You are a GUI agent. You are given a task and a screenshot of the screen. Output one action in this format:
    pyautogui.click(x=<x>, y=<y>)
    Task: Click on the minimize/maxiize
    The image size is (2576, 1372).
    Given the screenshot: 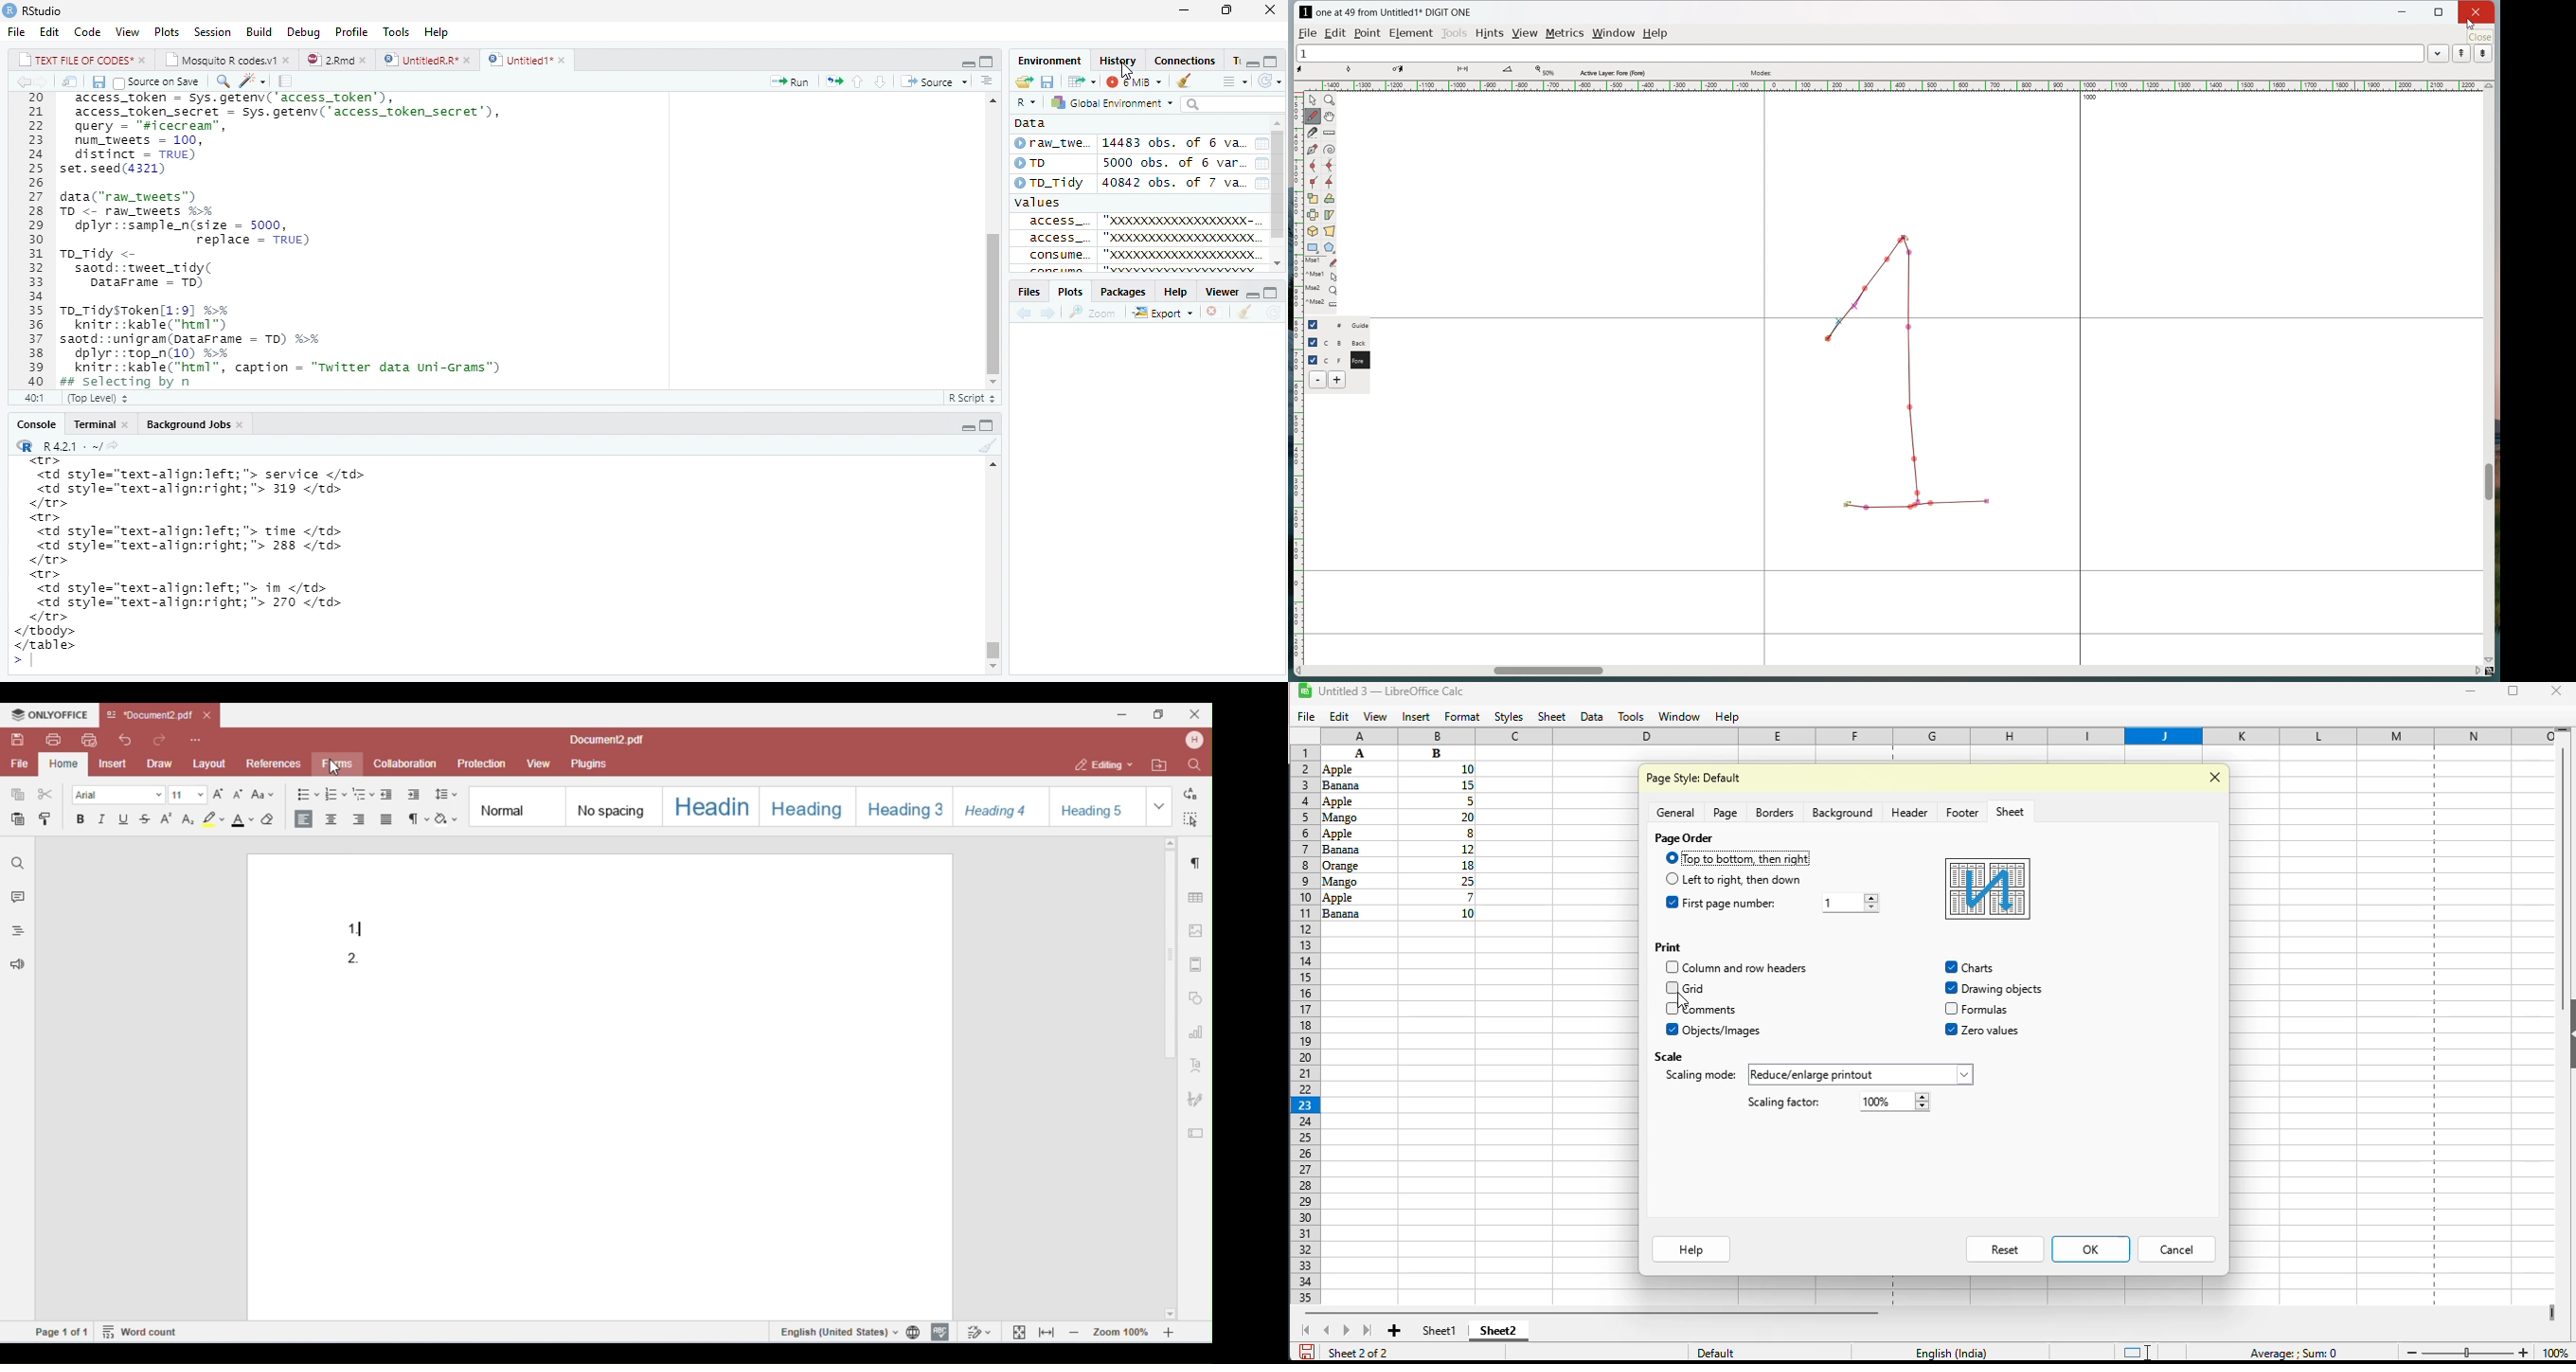 What is the action you would take?
    pyautogui.click(x=979, y=423)
    